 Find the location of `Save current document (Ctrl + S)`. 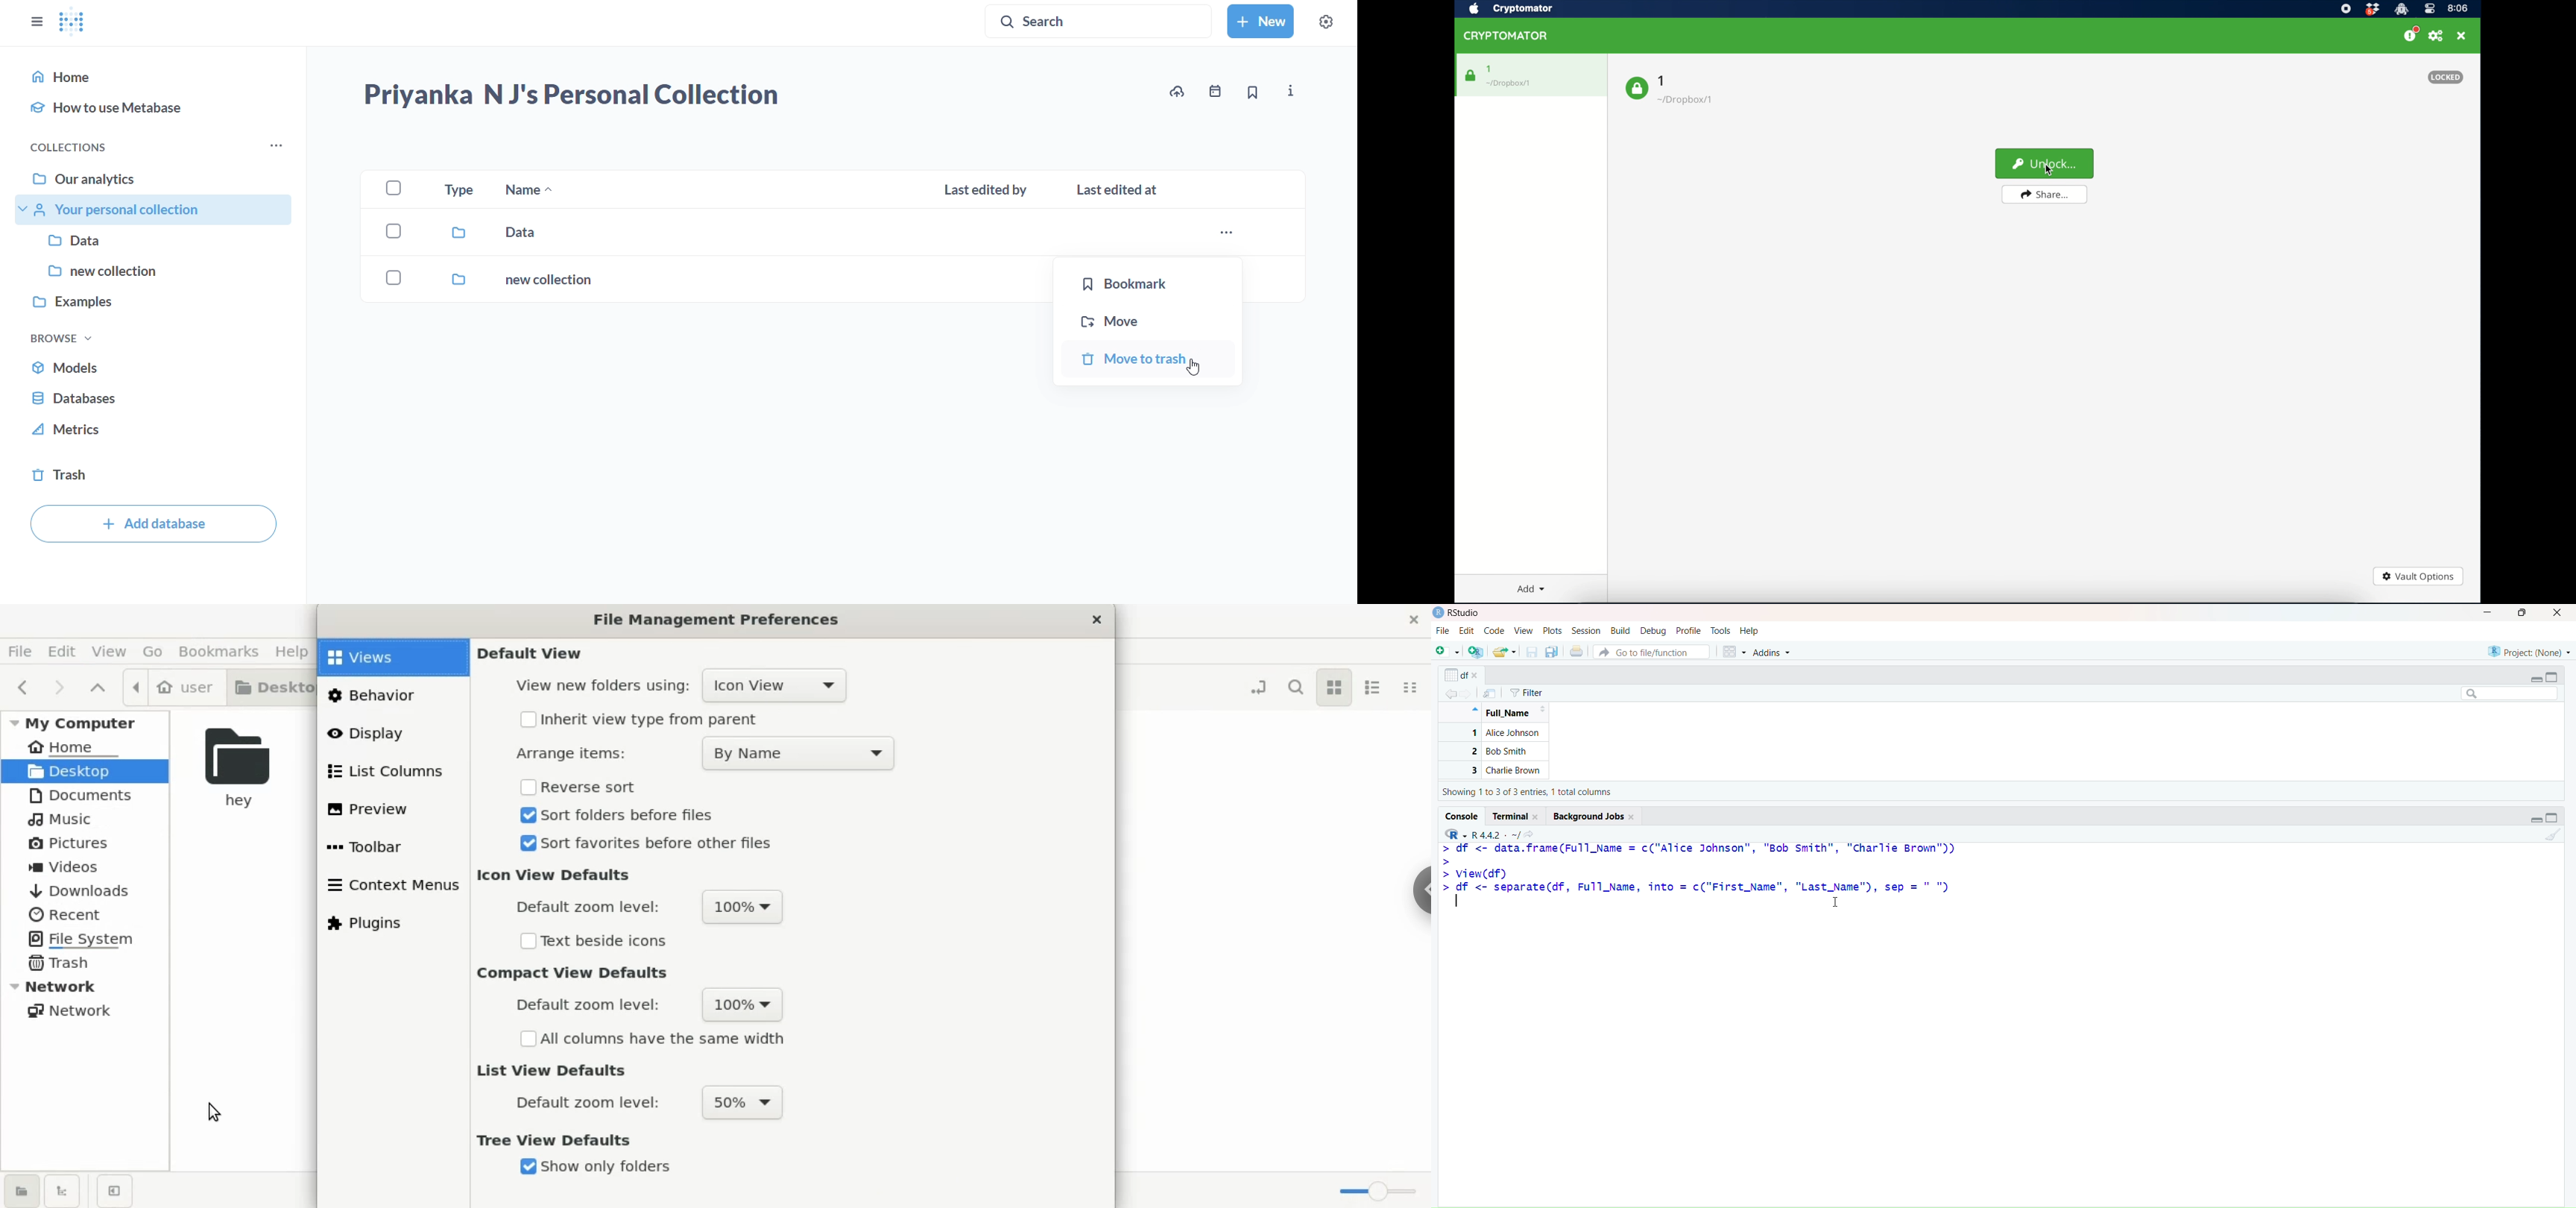

Save current document (Ctrl + S) is located at coordinates (1531, 652).